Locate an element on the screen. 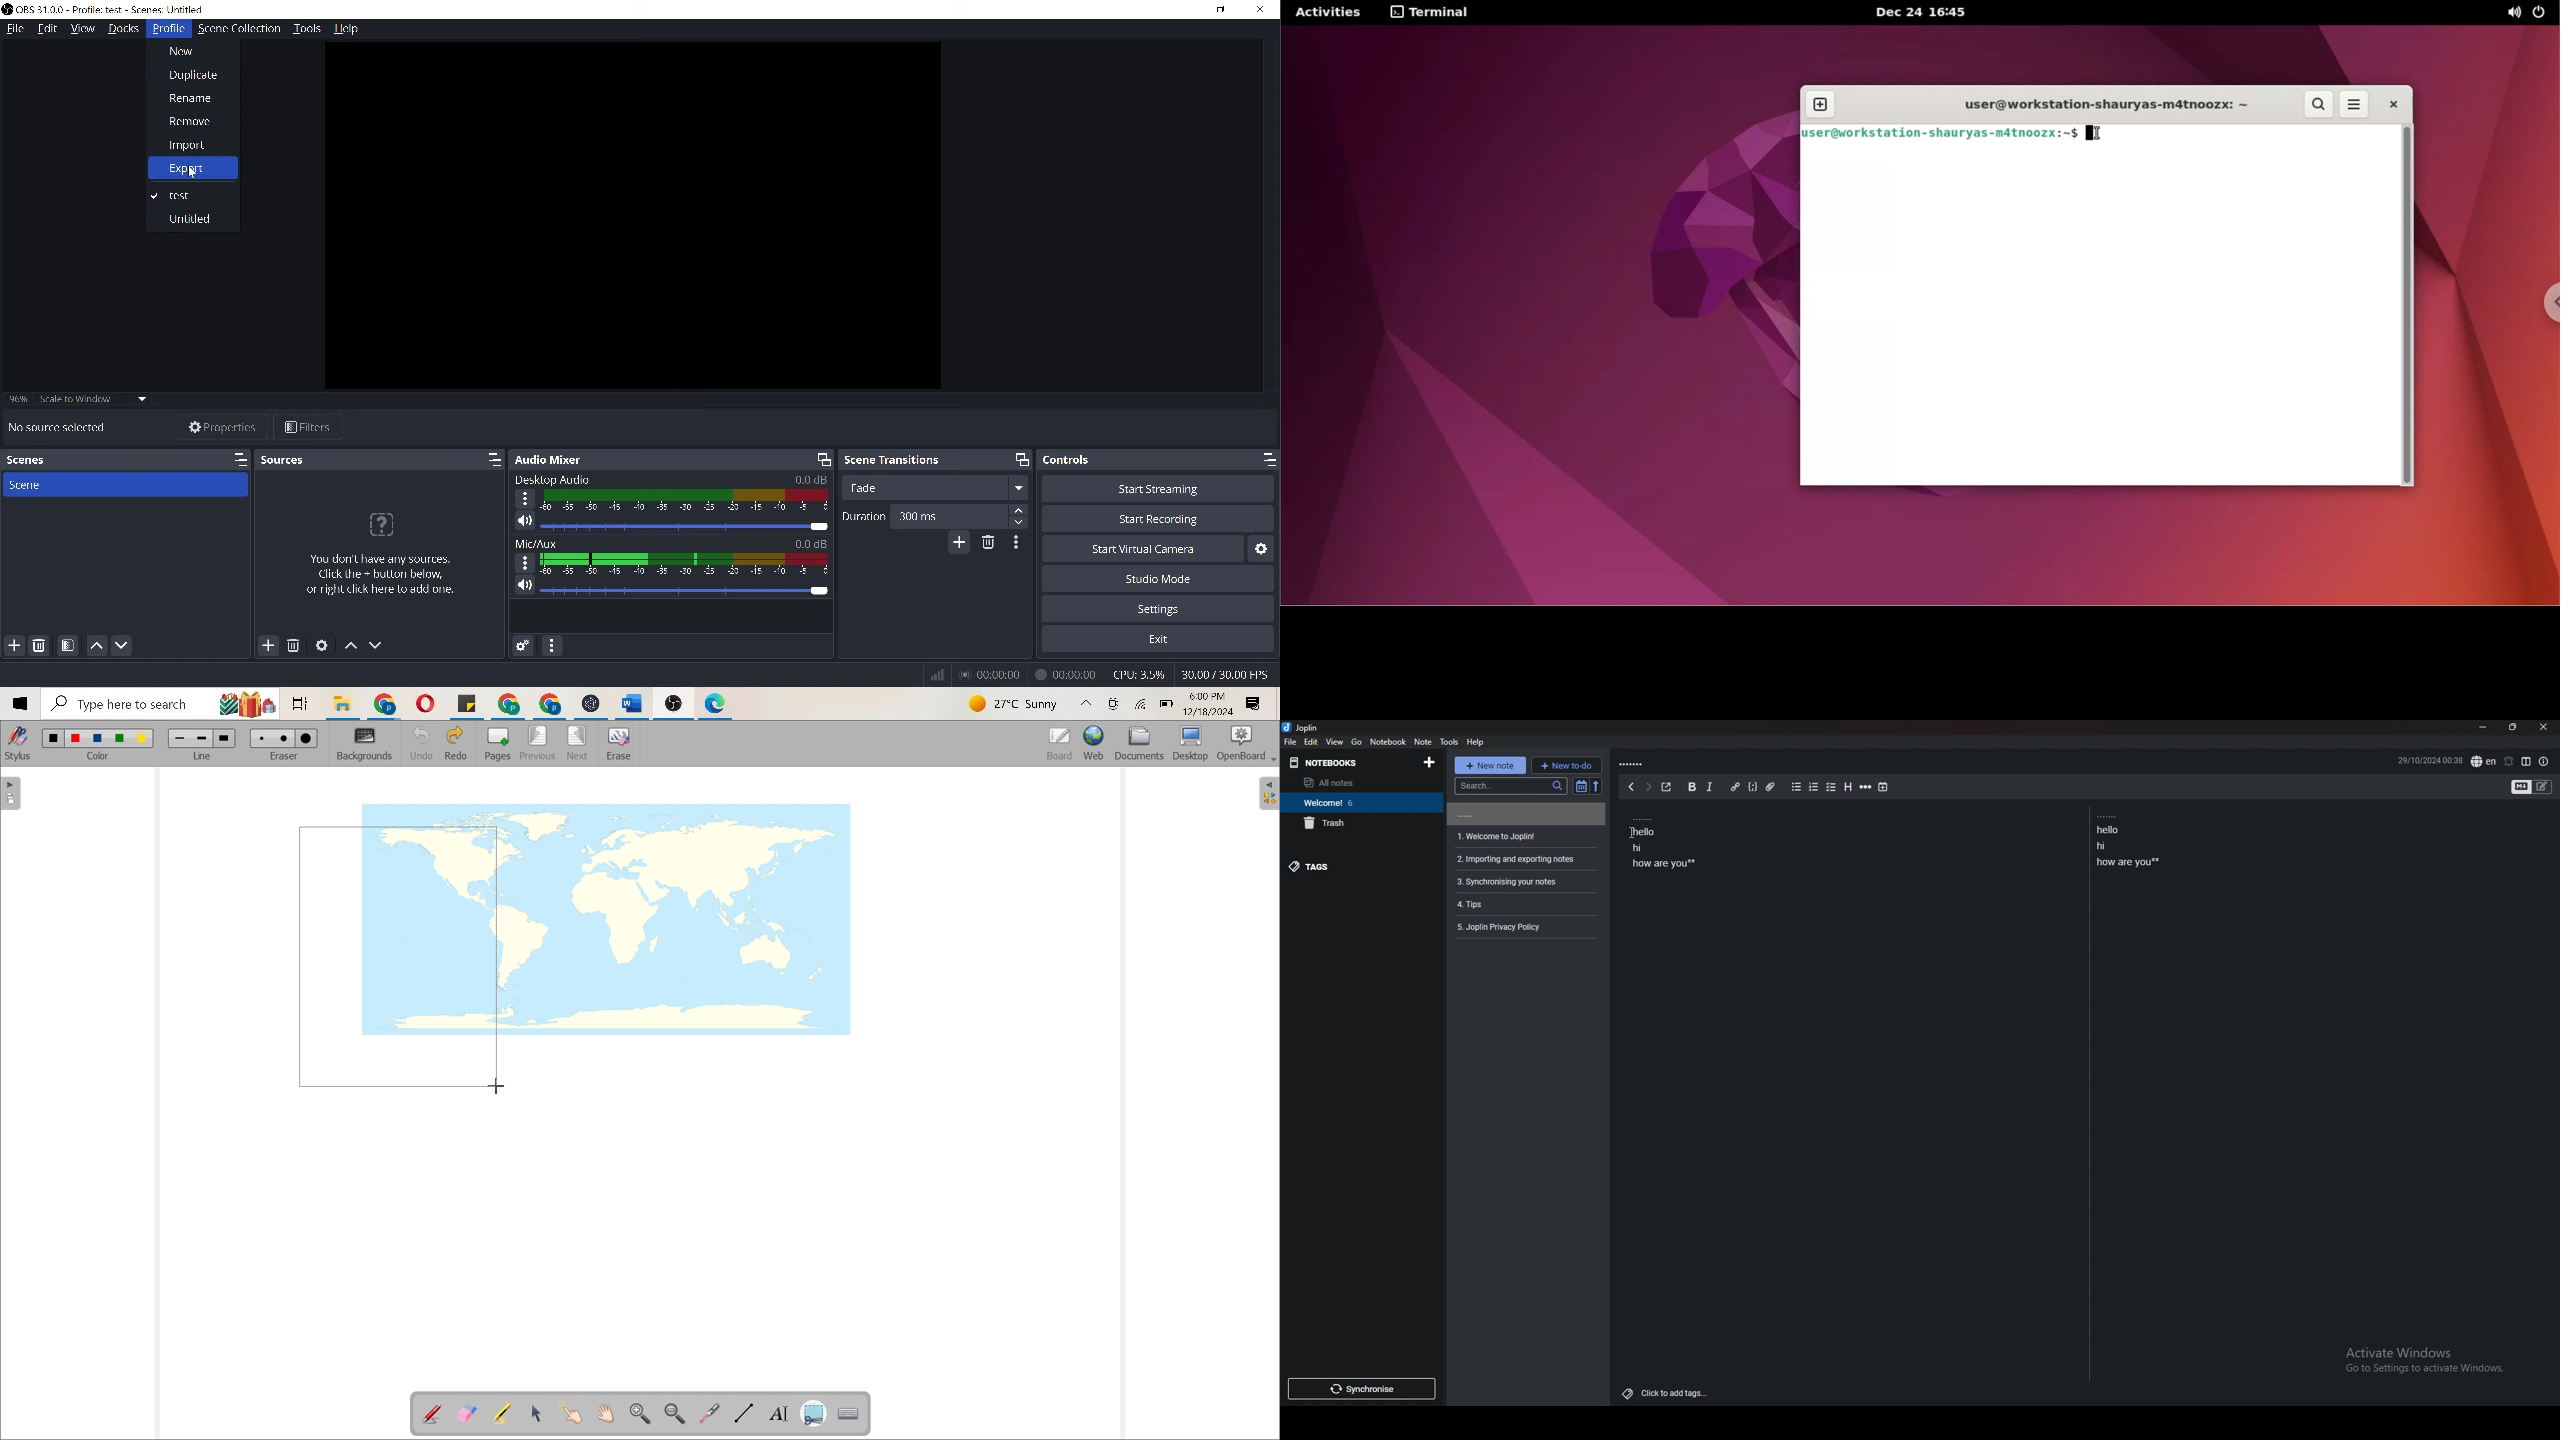  back is located at coordinates (1631, 787).